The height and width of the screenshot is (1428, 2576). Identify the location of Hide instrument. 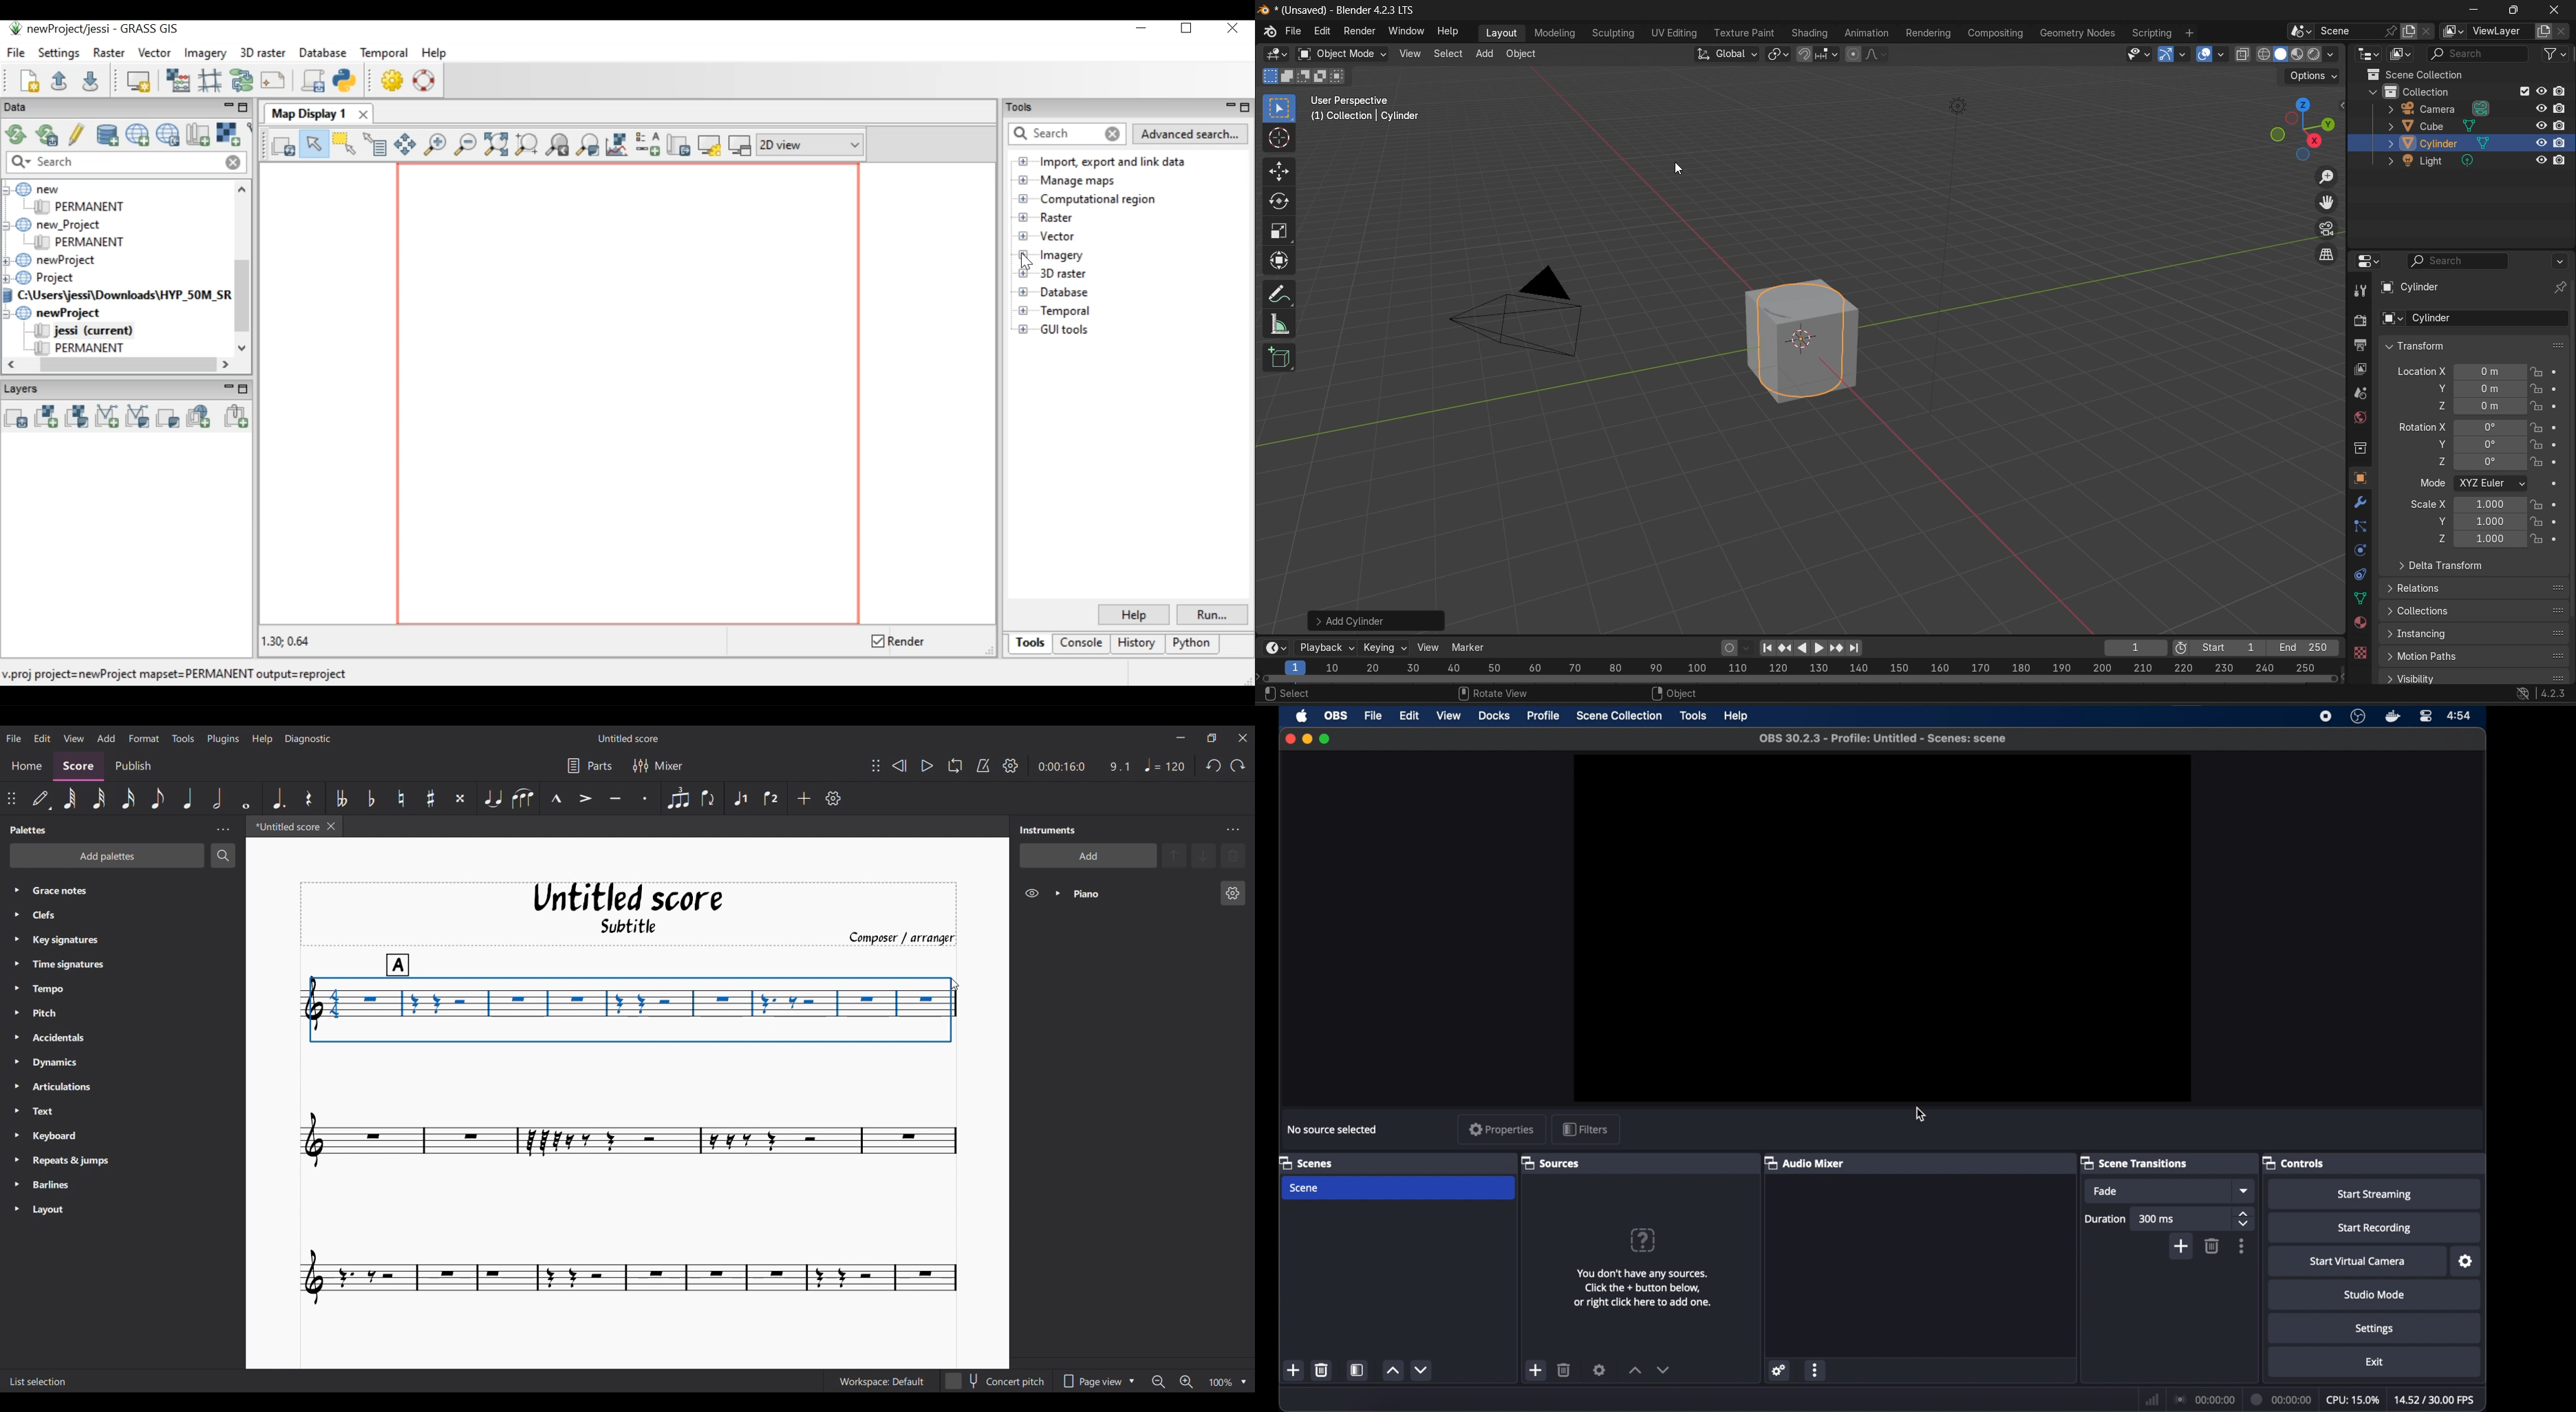
(1031, 893).